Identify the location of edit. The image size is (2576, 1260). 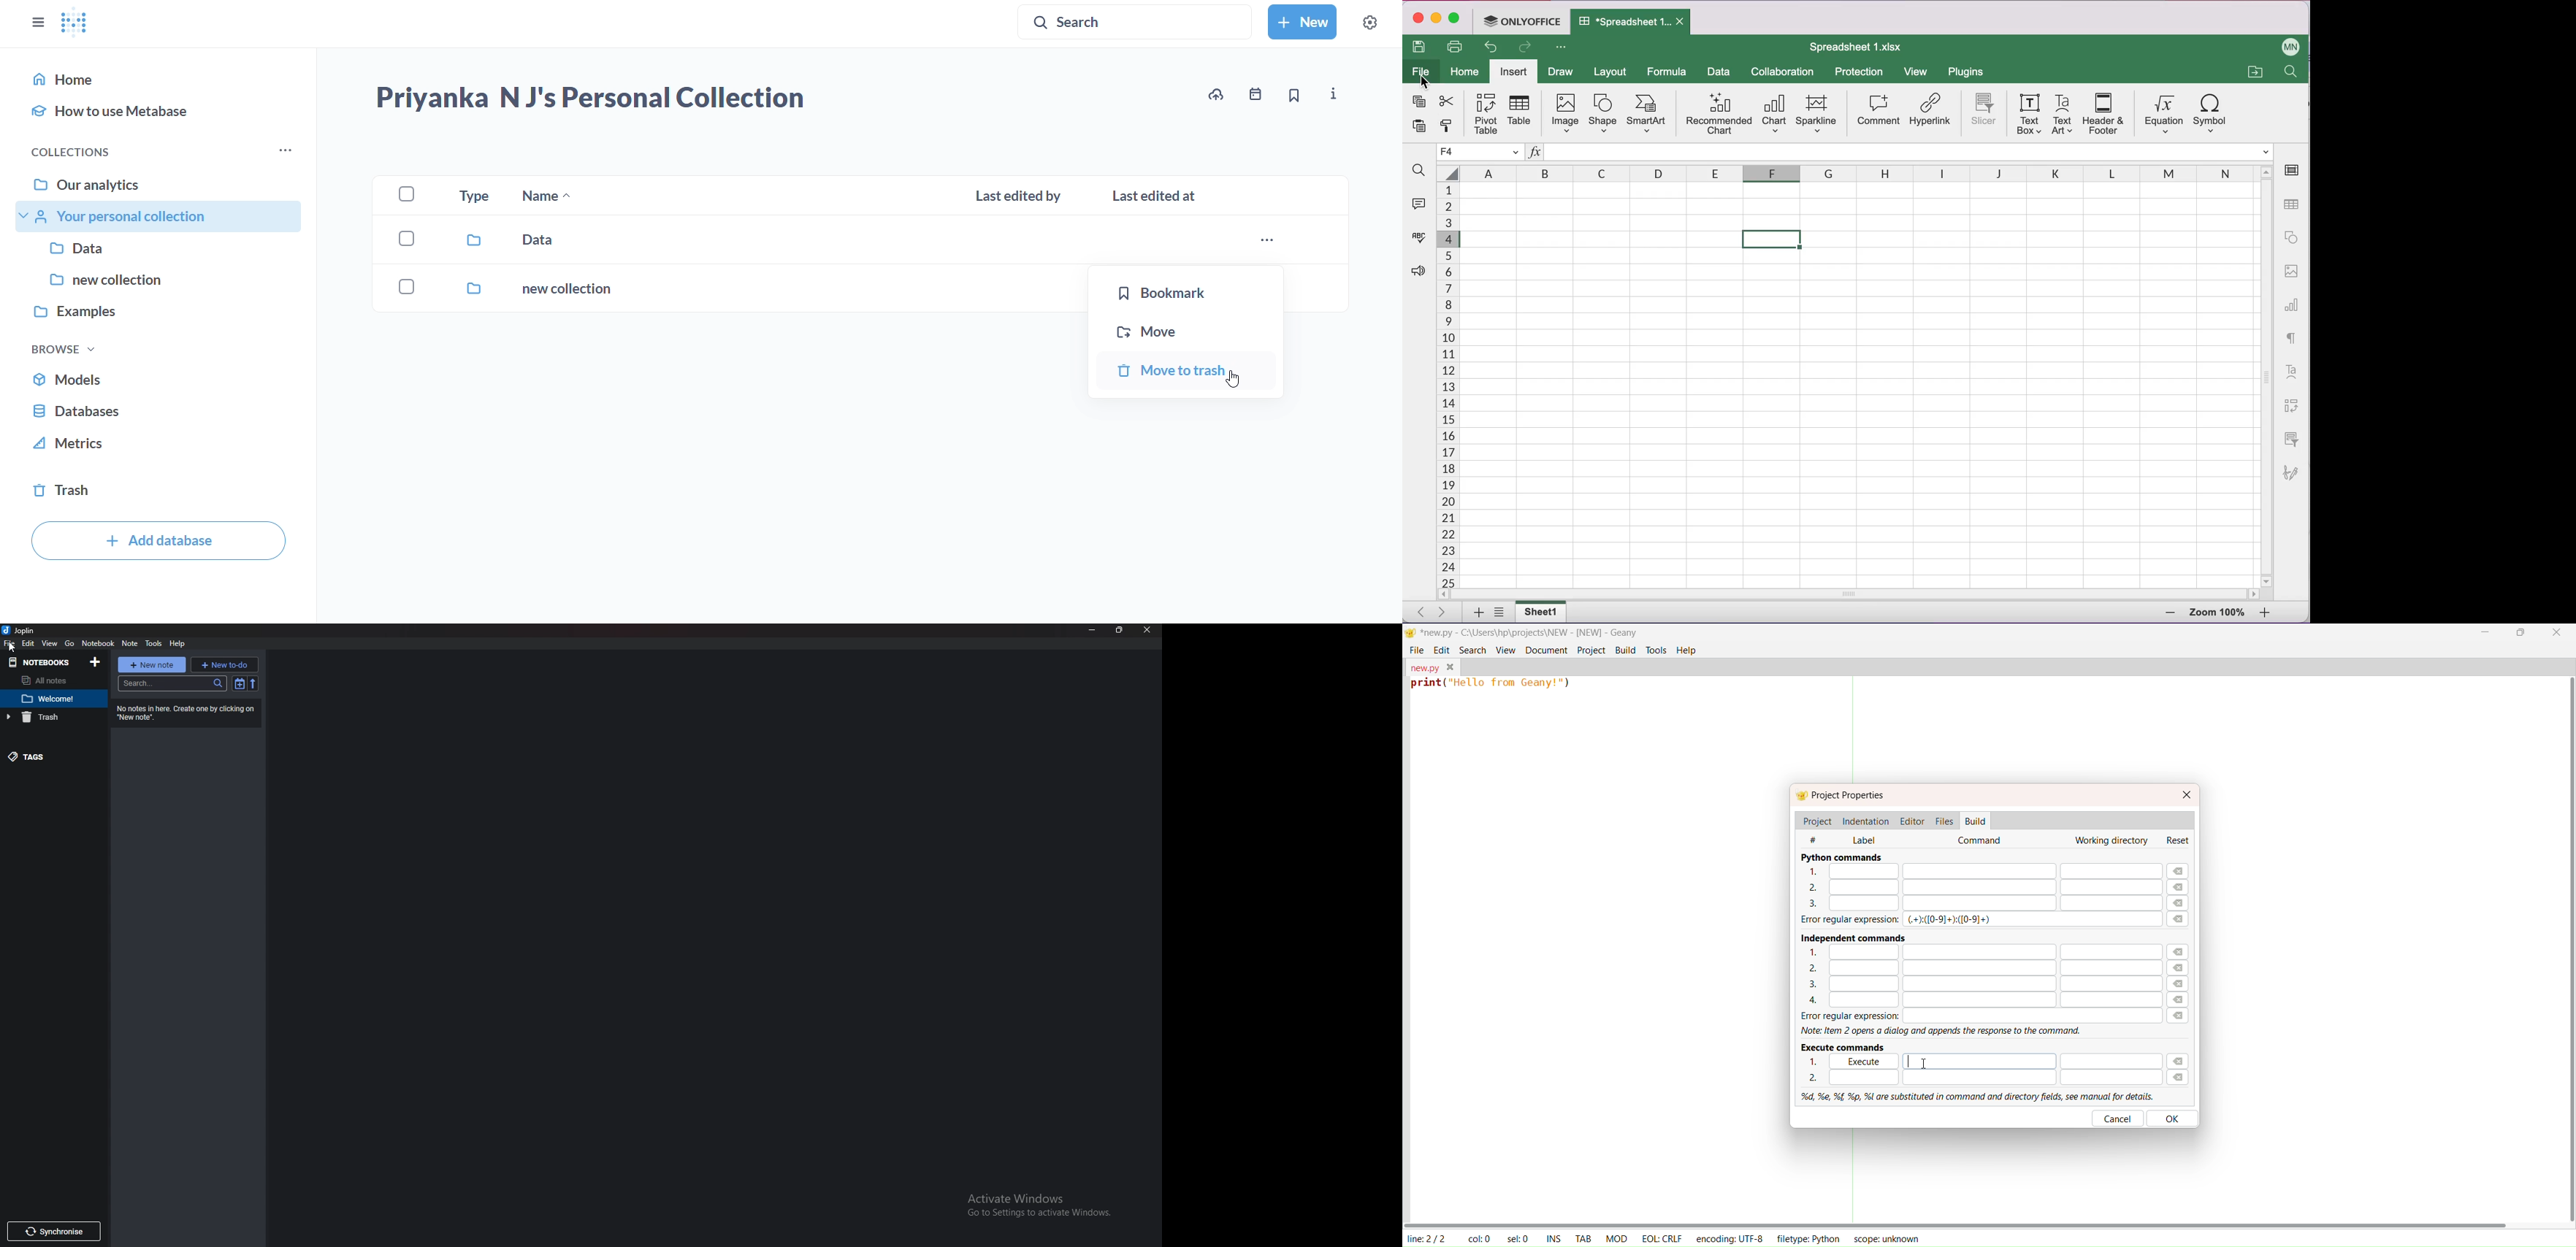
(1442, 649).